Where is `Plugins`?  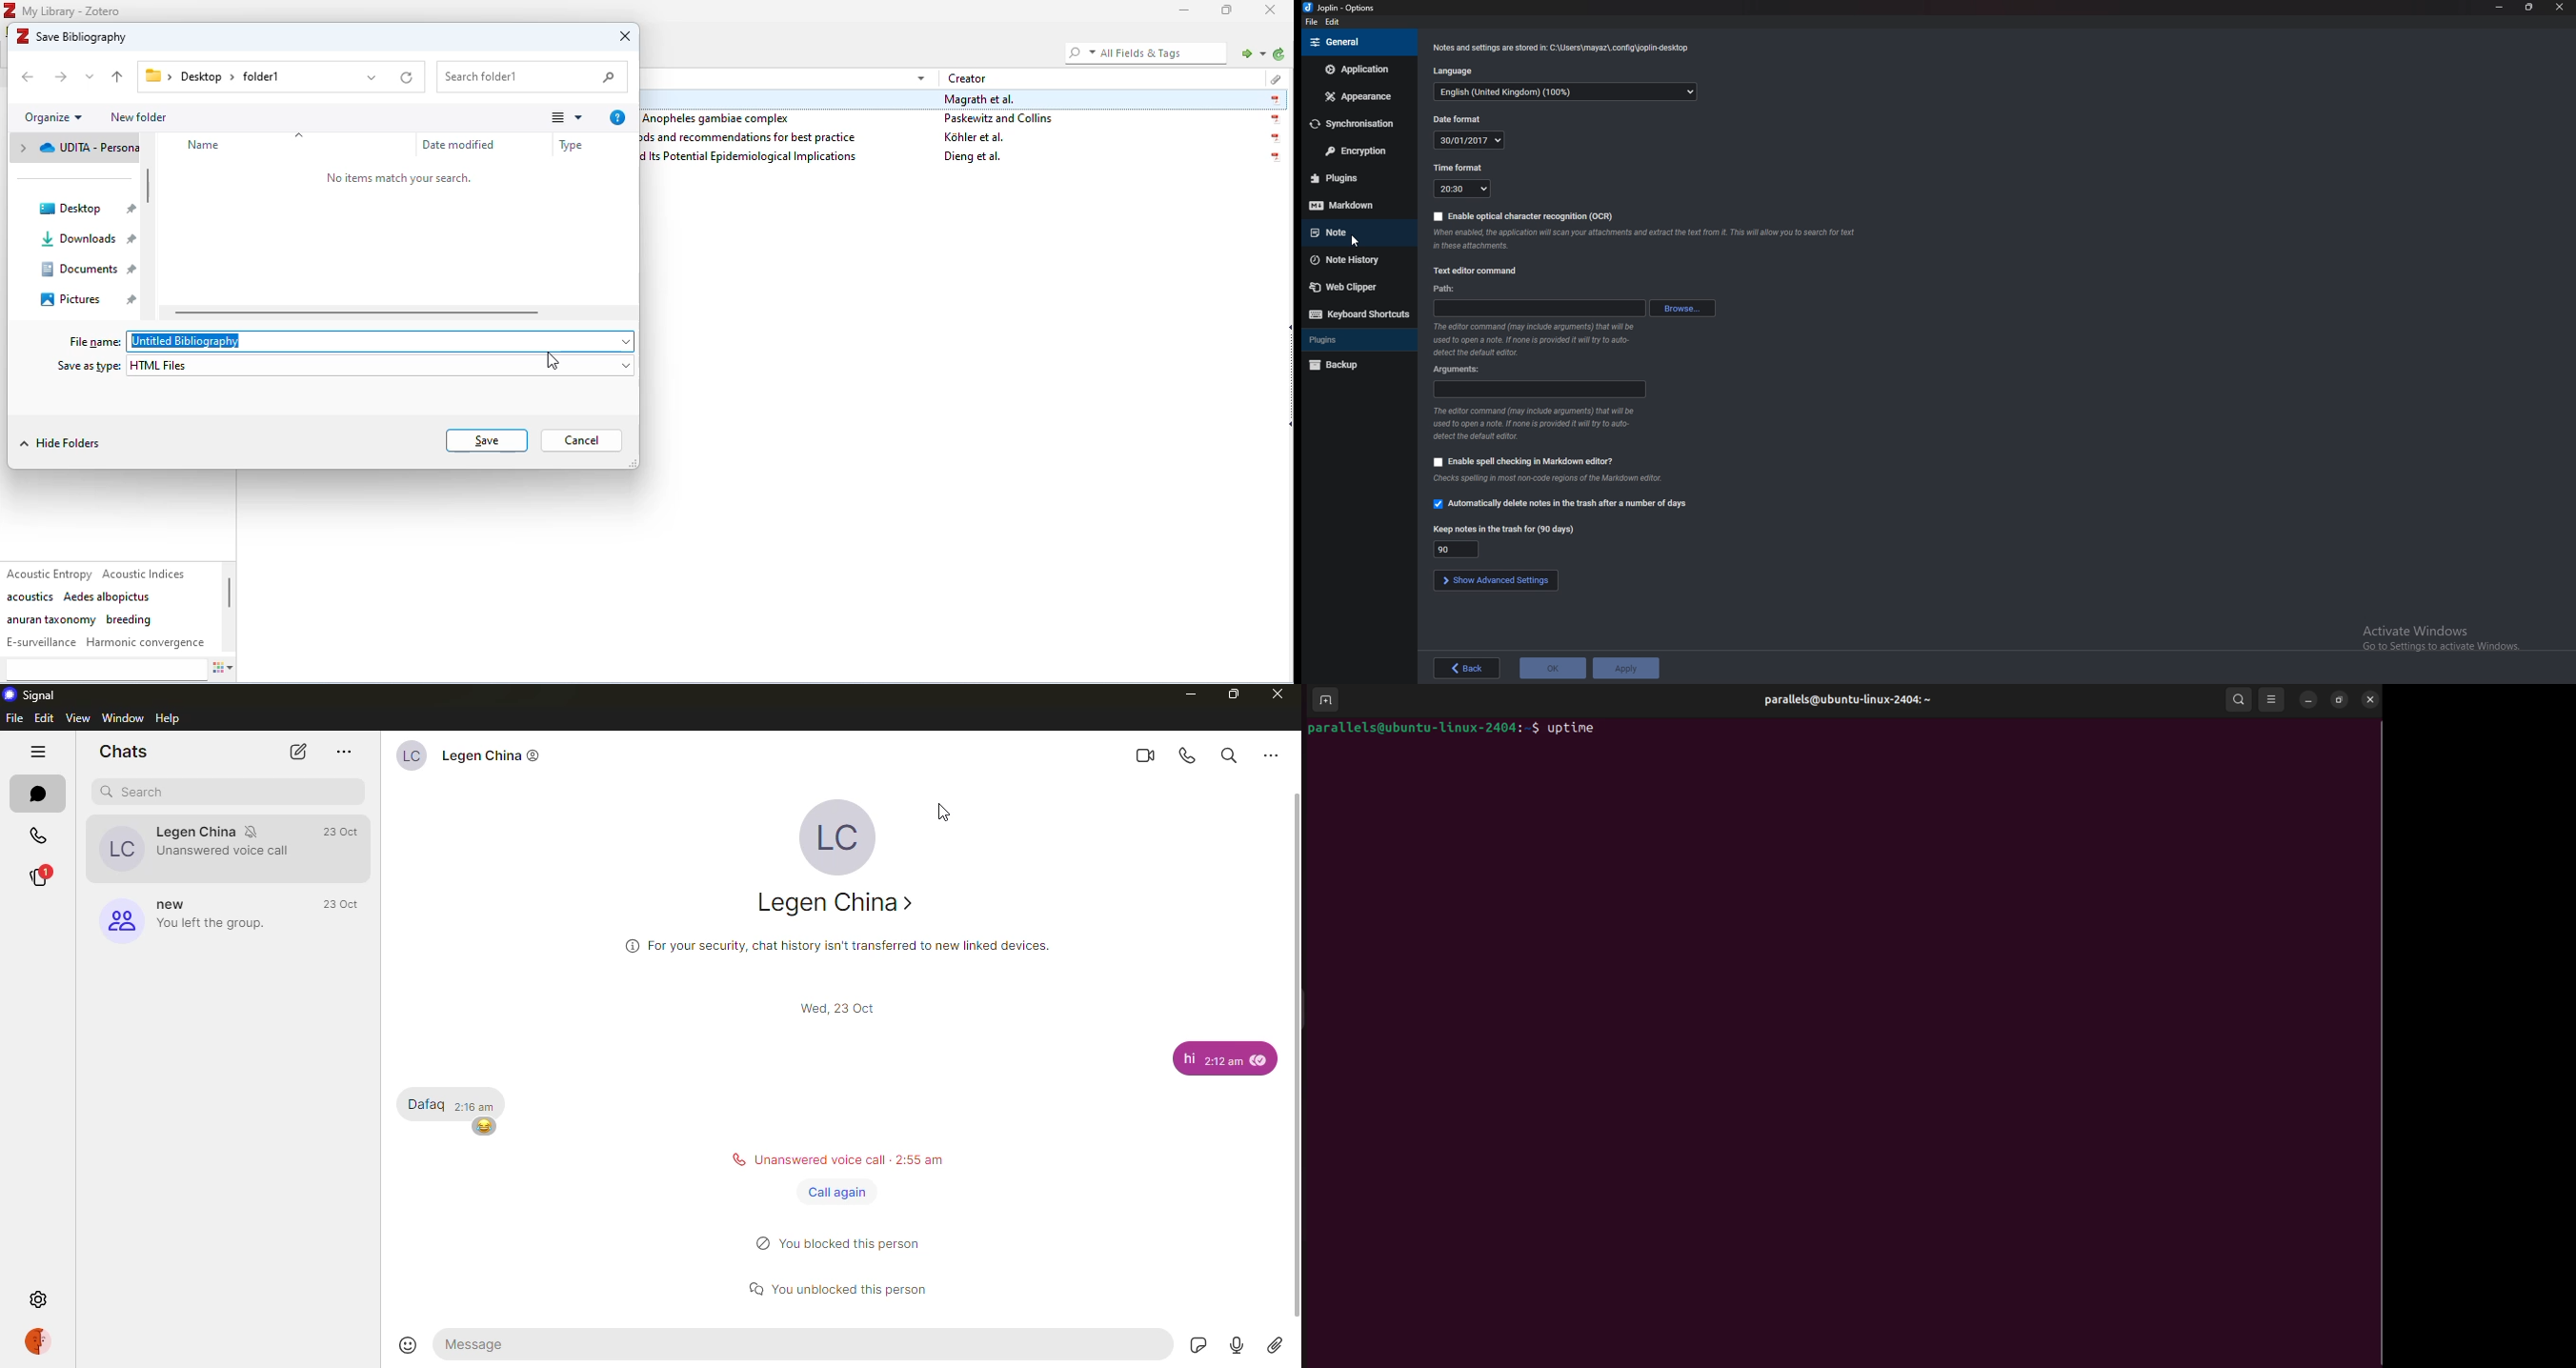
Plugins is located at coordinates (1354, 339).